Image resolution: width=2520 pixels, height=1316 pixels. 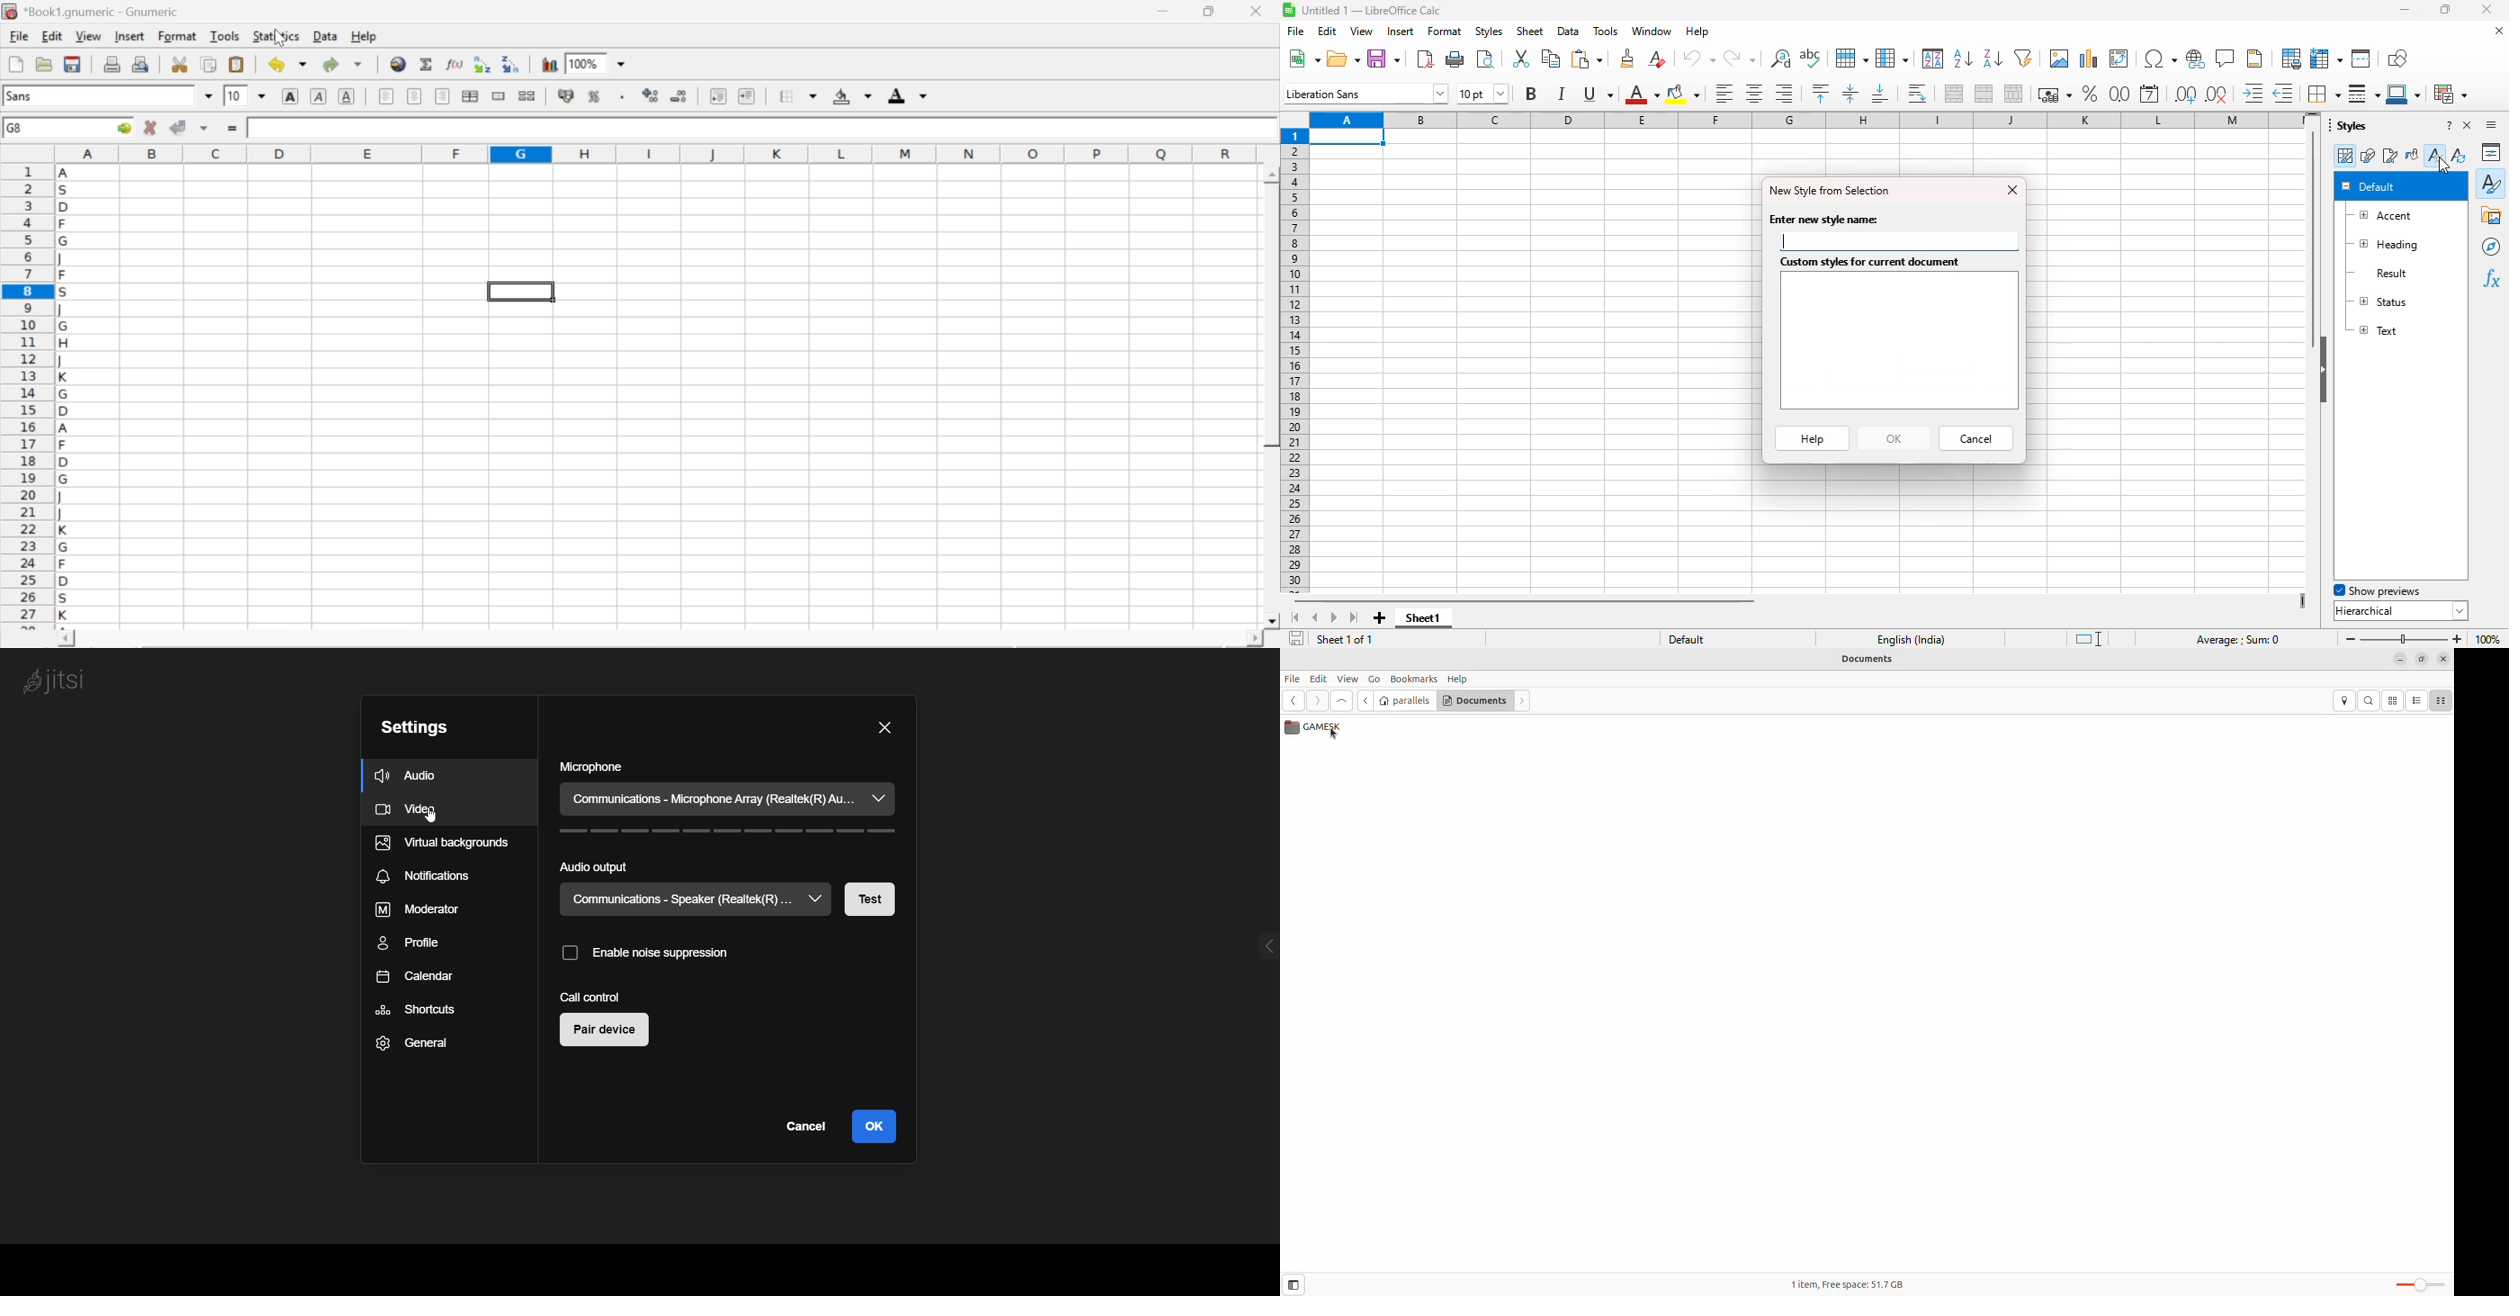 What do you see at coordinates (1263, 944) in the screenshot?
I see `expand` at bounding box center [1263, 944].